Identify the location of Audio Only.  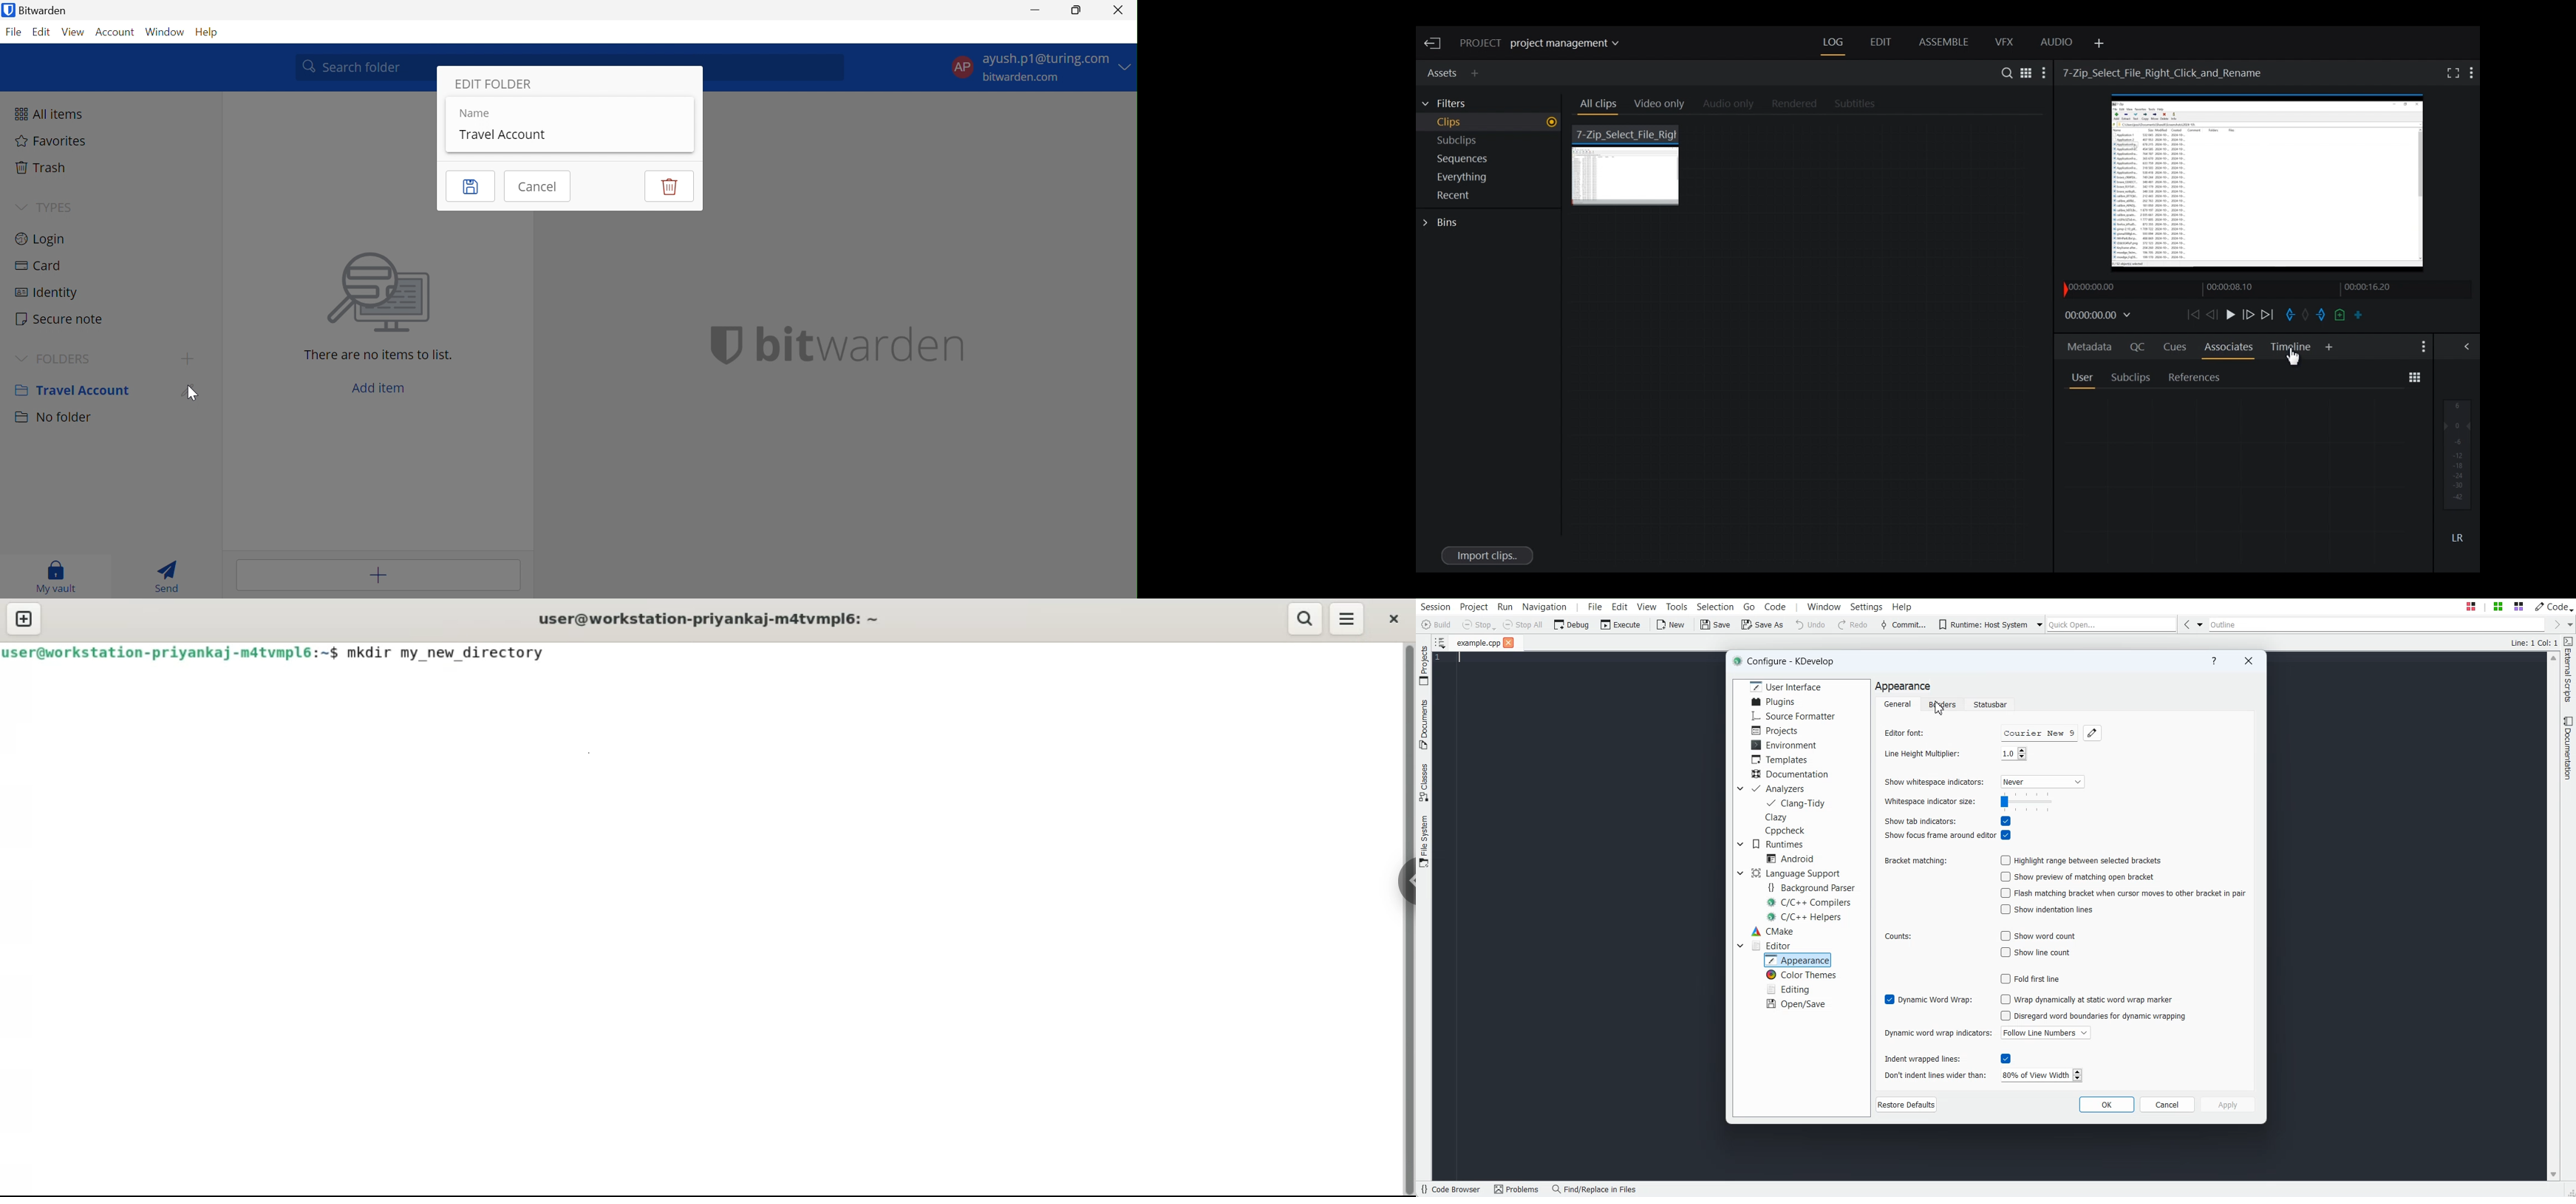
(1732, 105).